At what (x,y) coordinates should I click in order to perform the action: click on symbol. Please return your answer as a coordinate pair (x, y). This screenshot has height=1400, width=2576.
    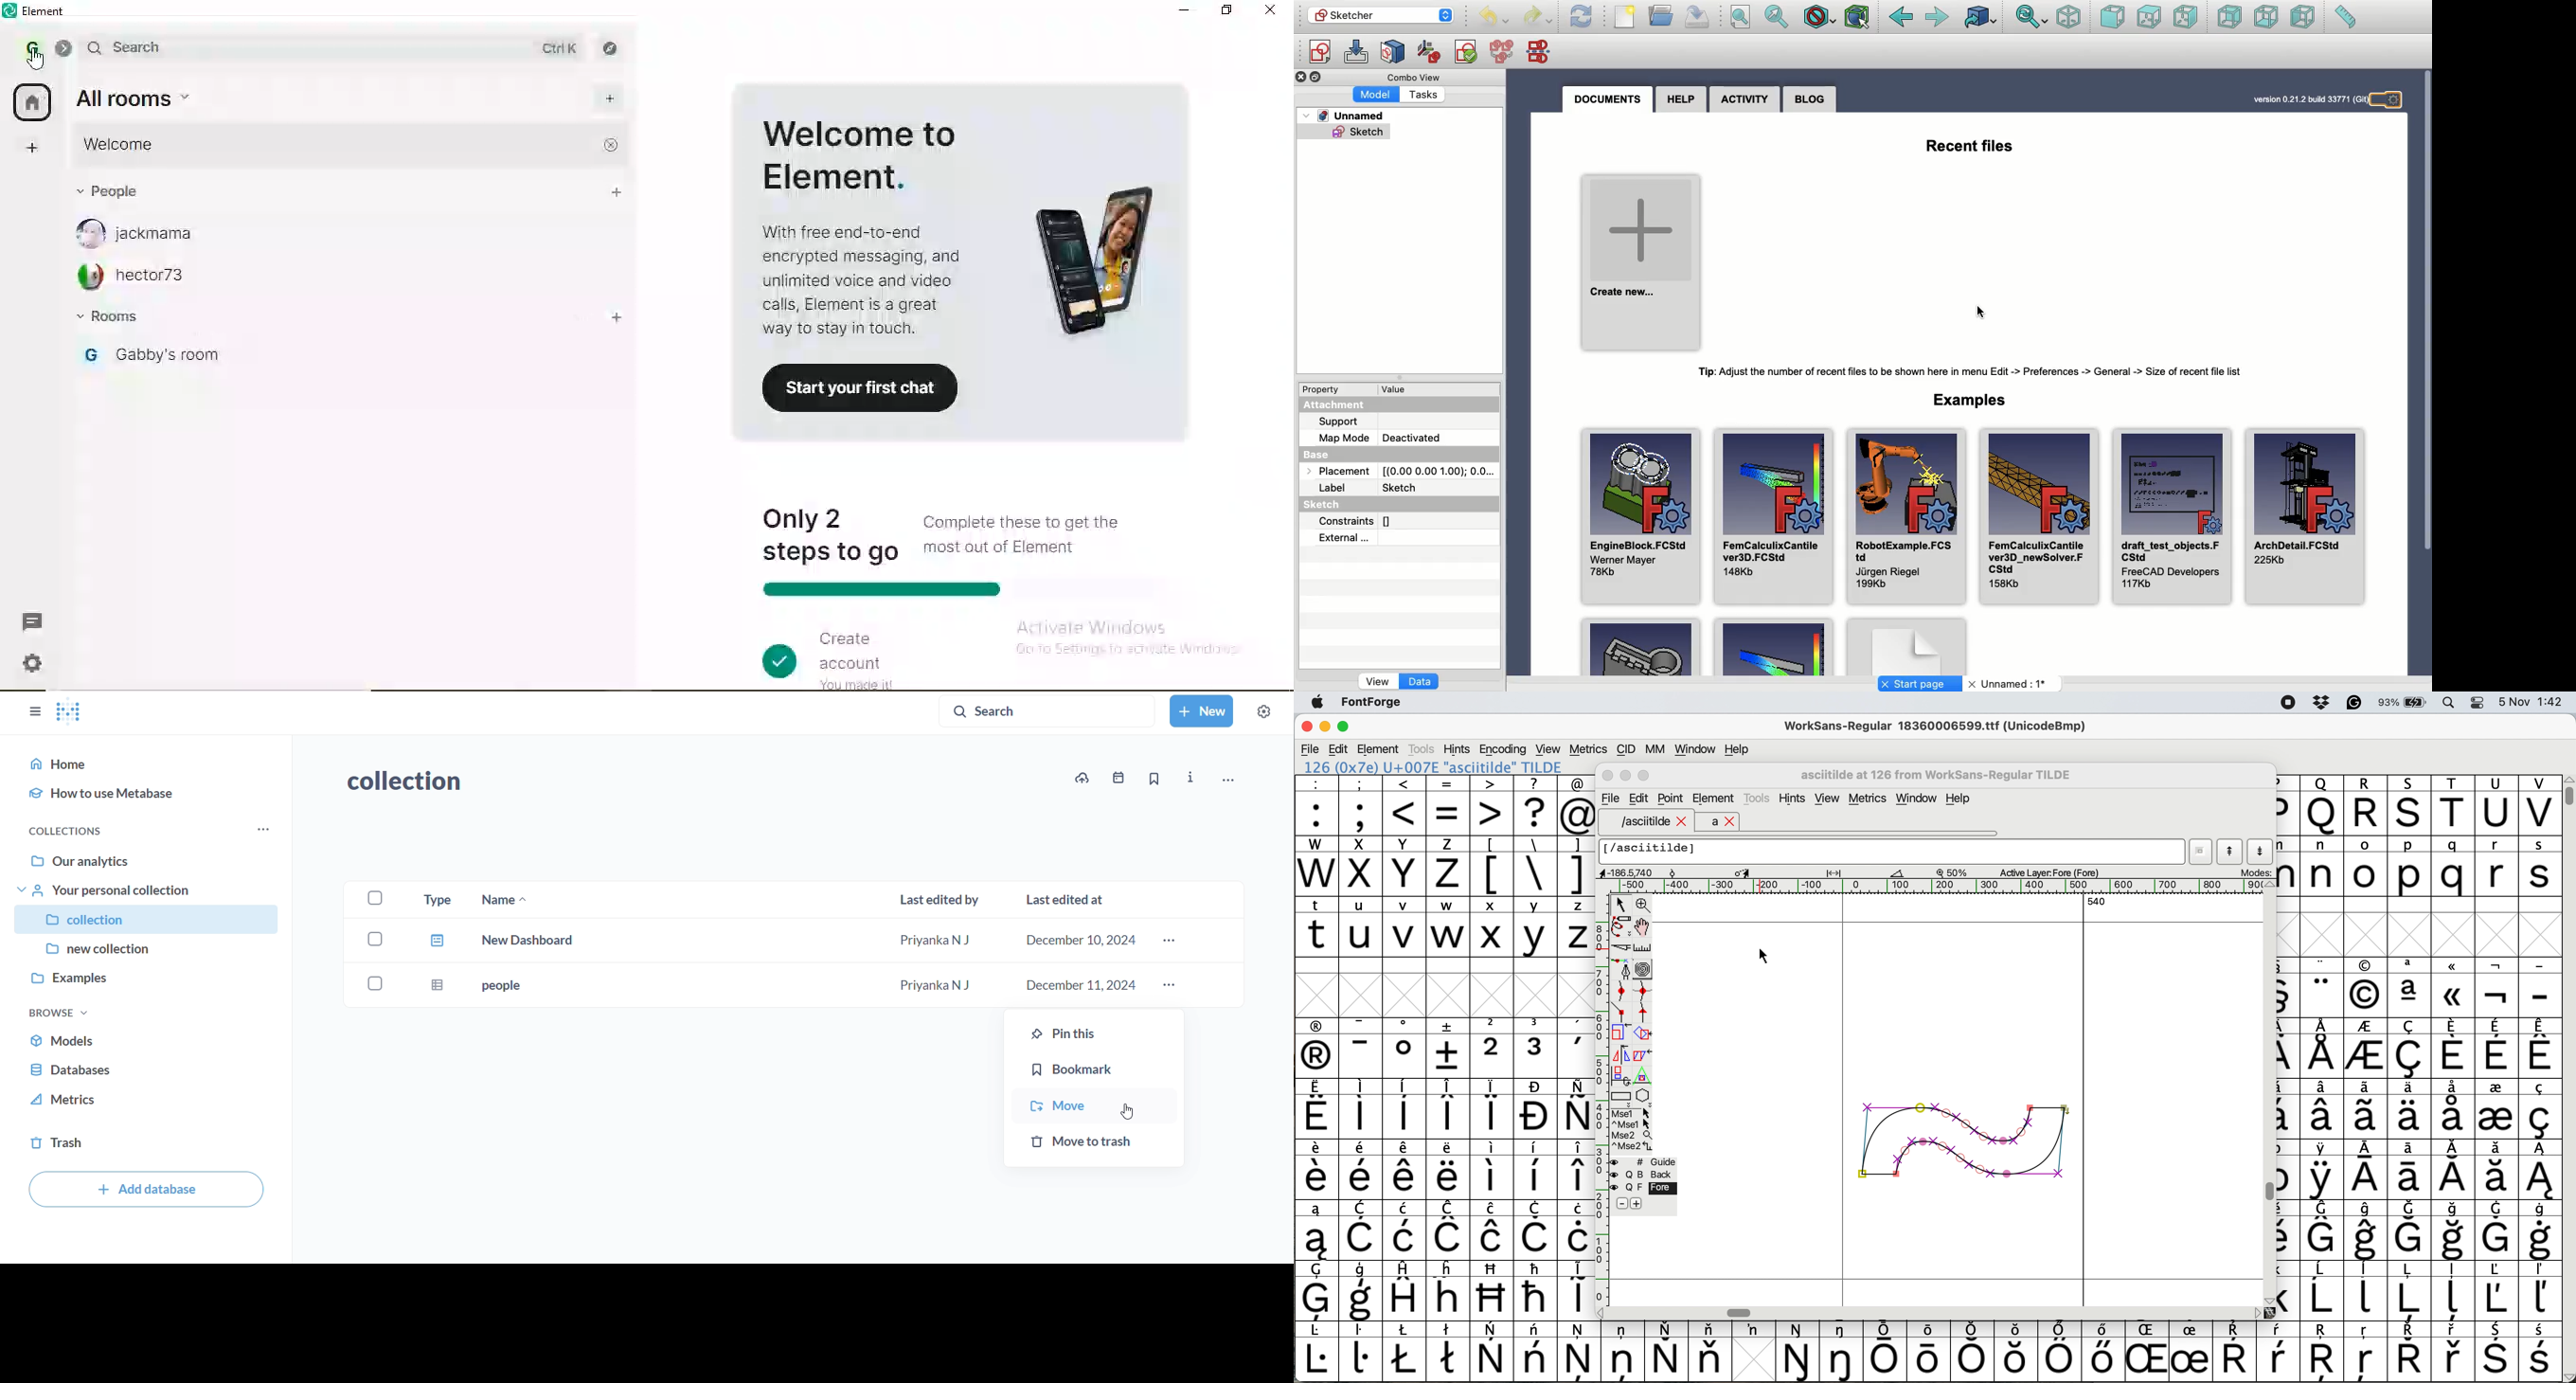
    Looking at the image, I should click on (2456, 1292).